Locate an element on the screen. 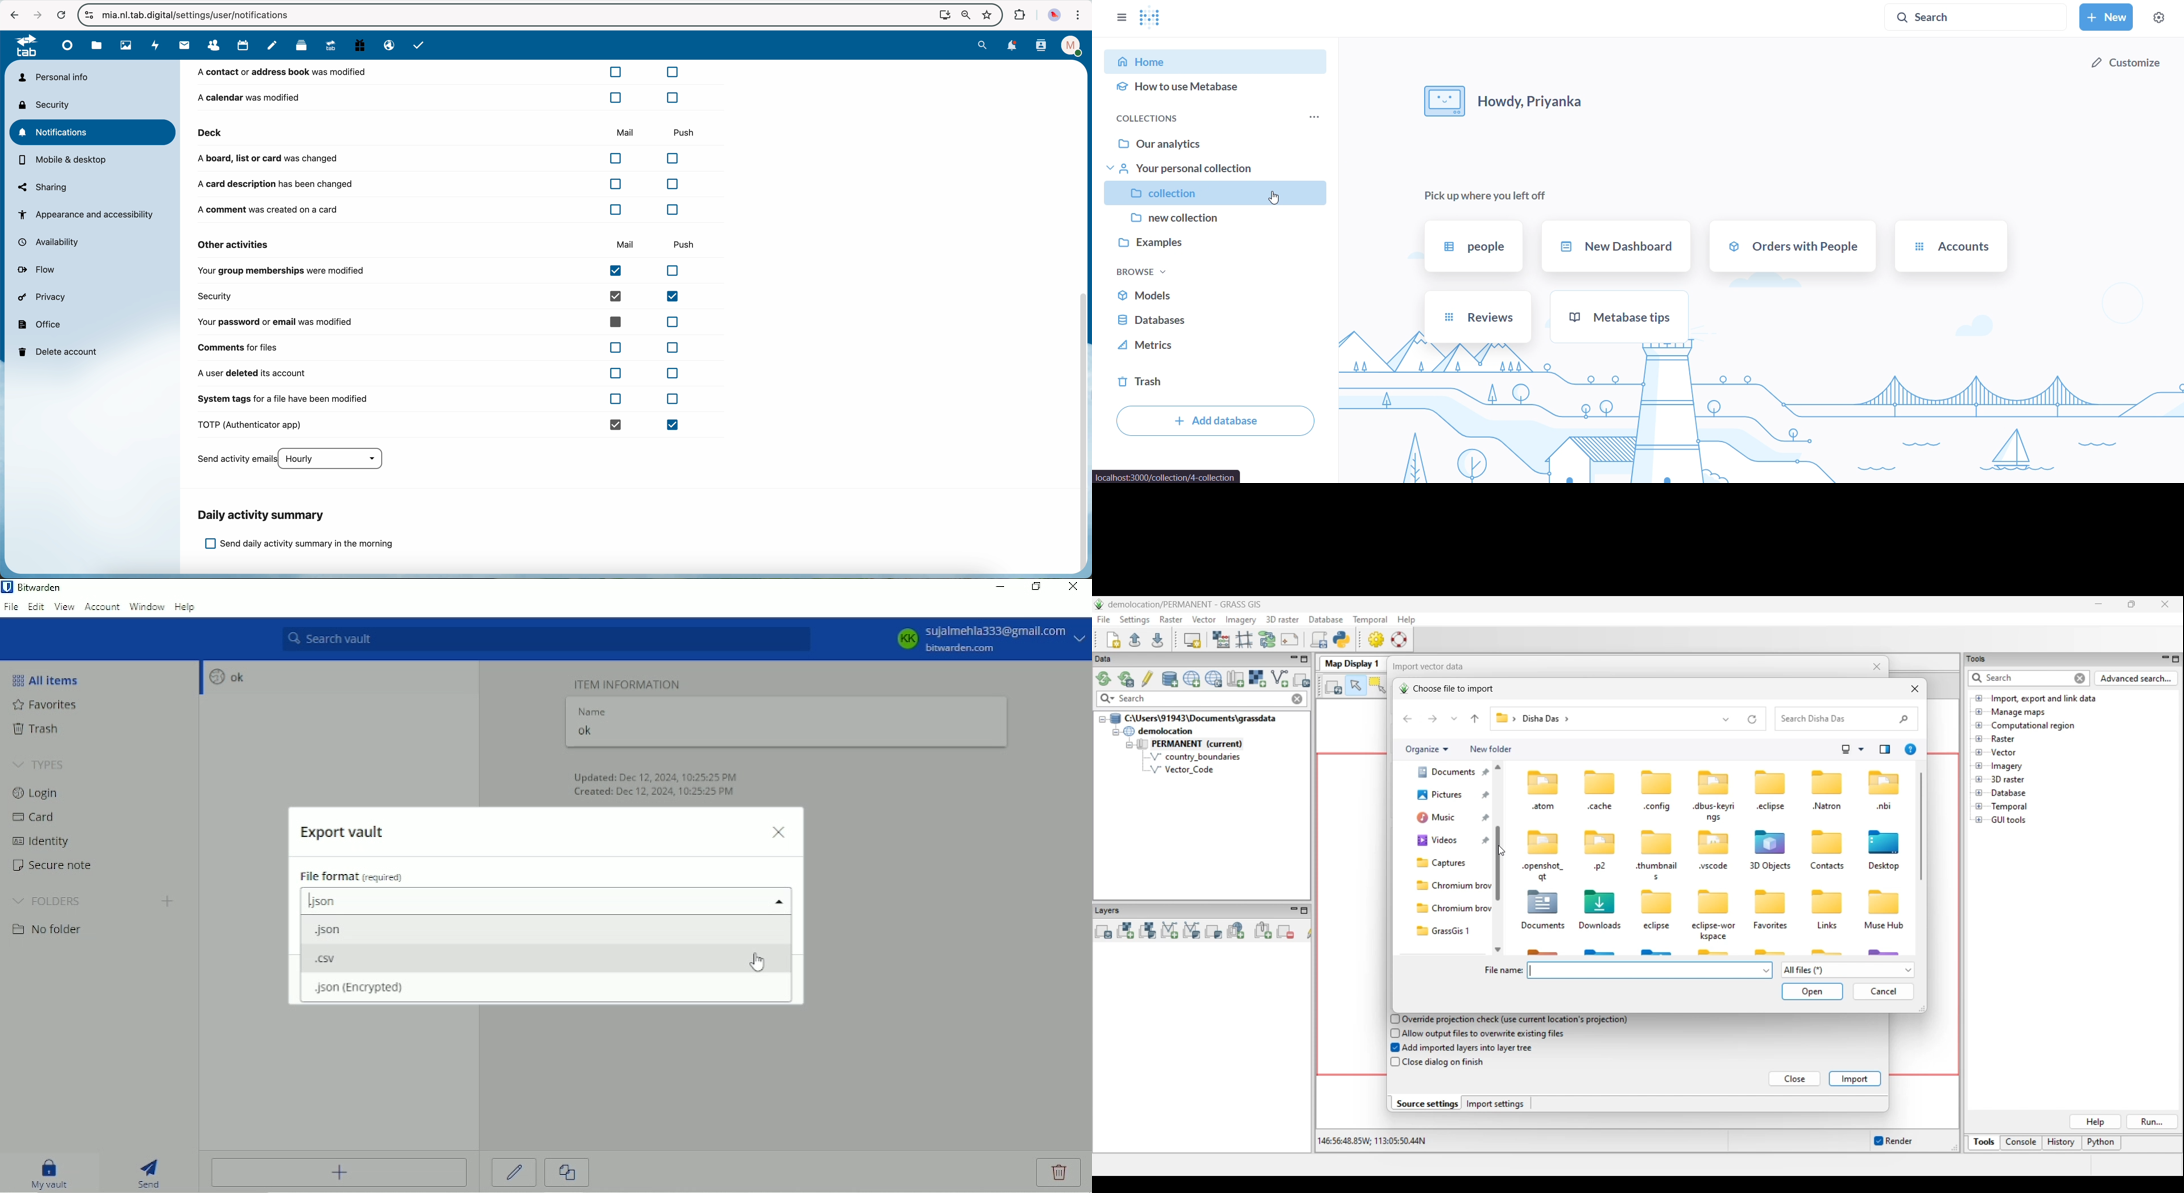  Close is located at coordinates (1071, 588).